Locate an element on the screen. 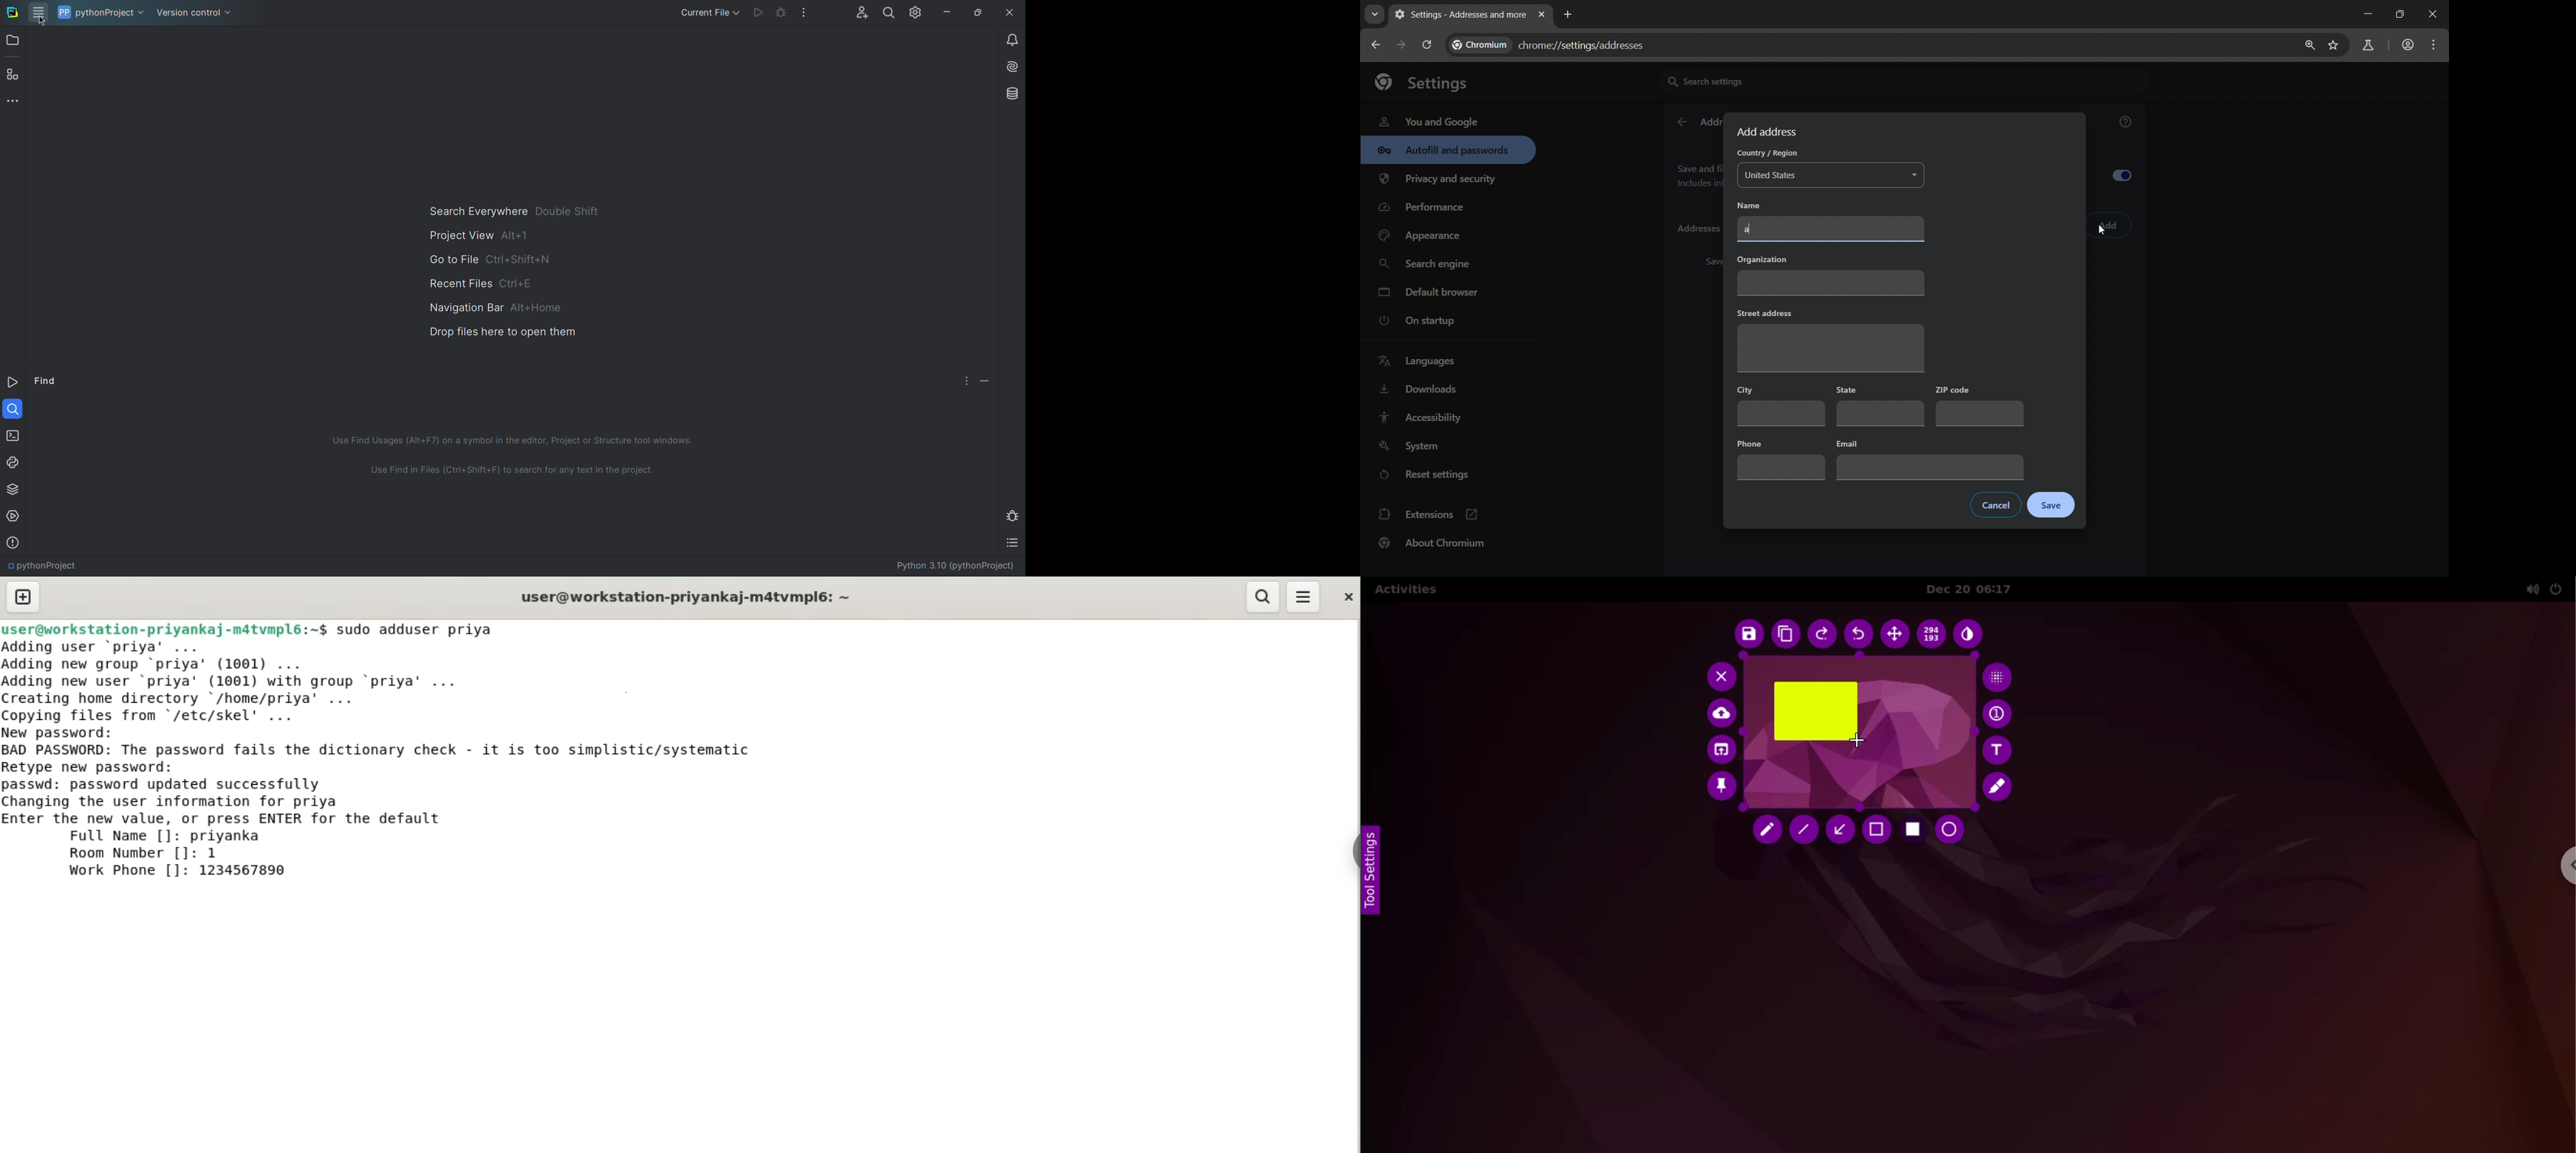  zoom is located at coordinates (2307, 45).